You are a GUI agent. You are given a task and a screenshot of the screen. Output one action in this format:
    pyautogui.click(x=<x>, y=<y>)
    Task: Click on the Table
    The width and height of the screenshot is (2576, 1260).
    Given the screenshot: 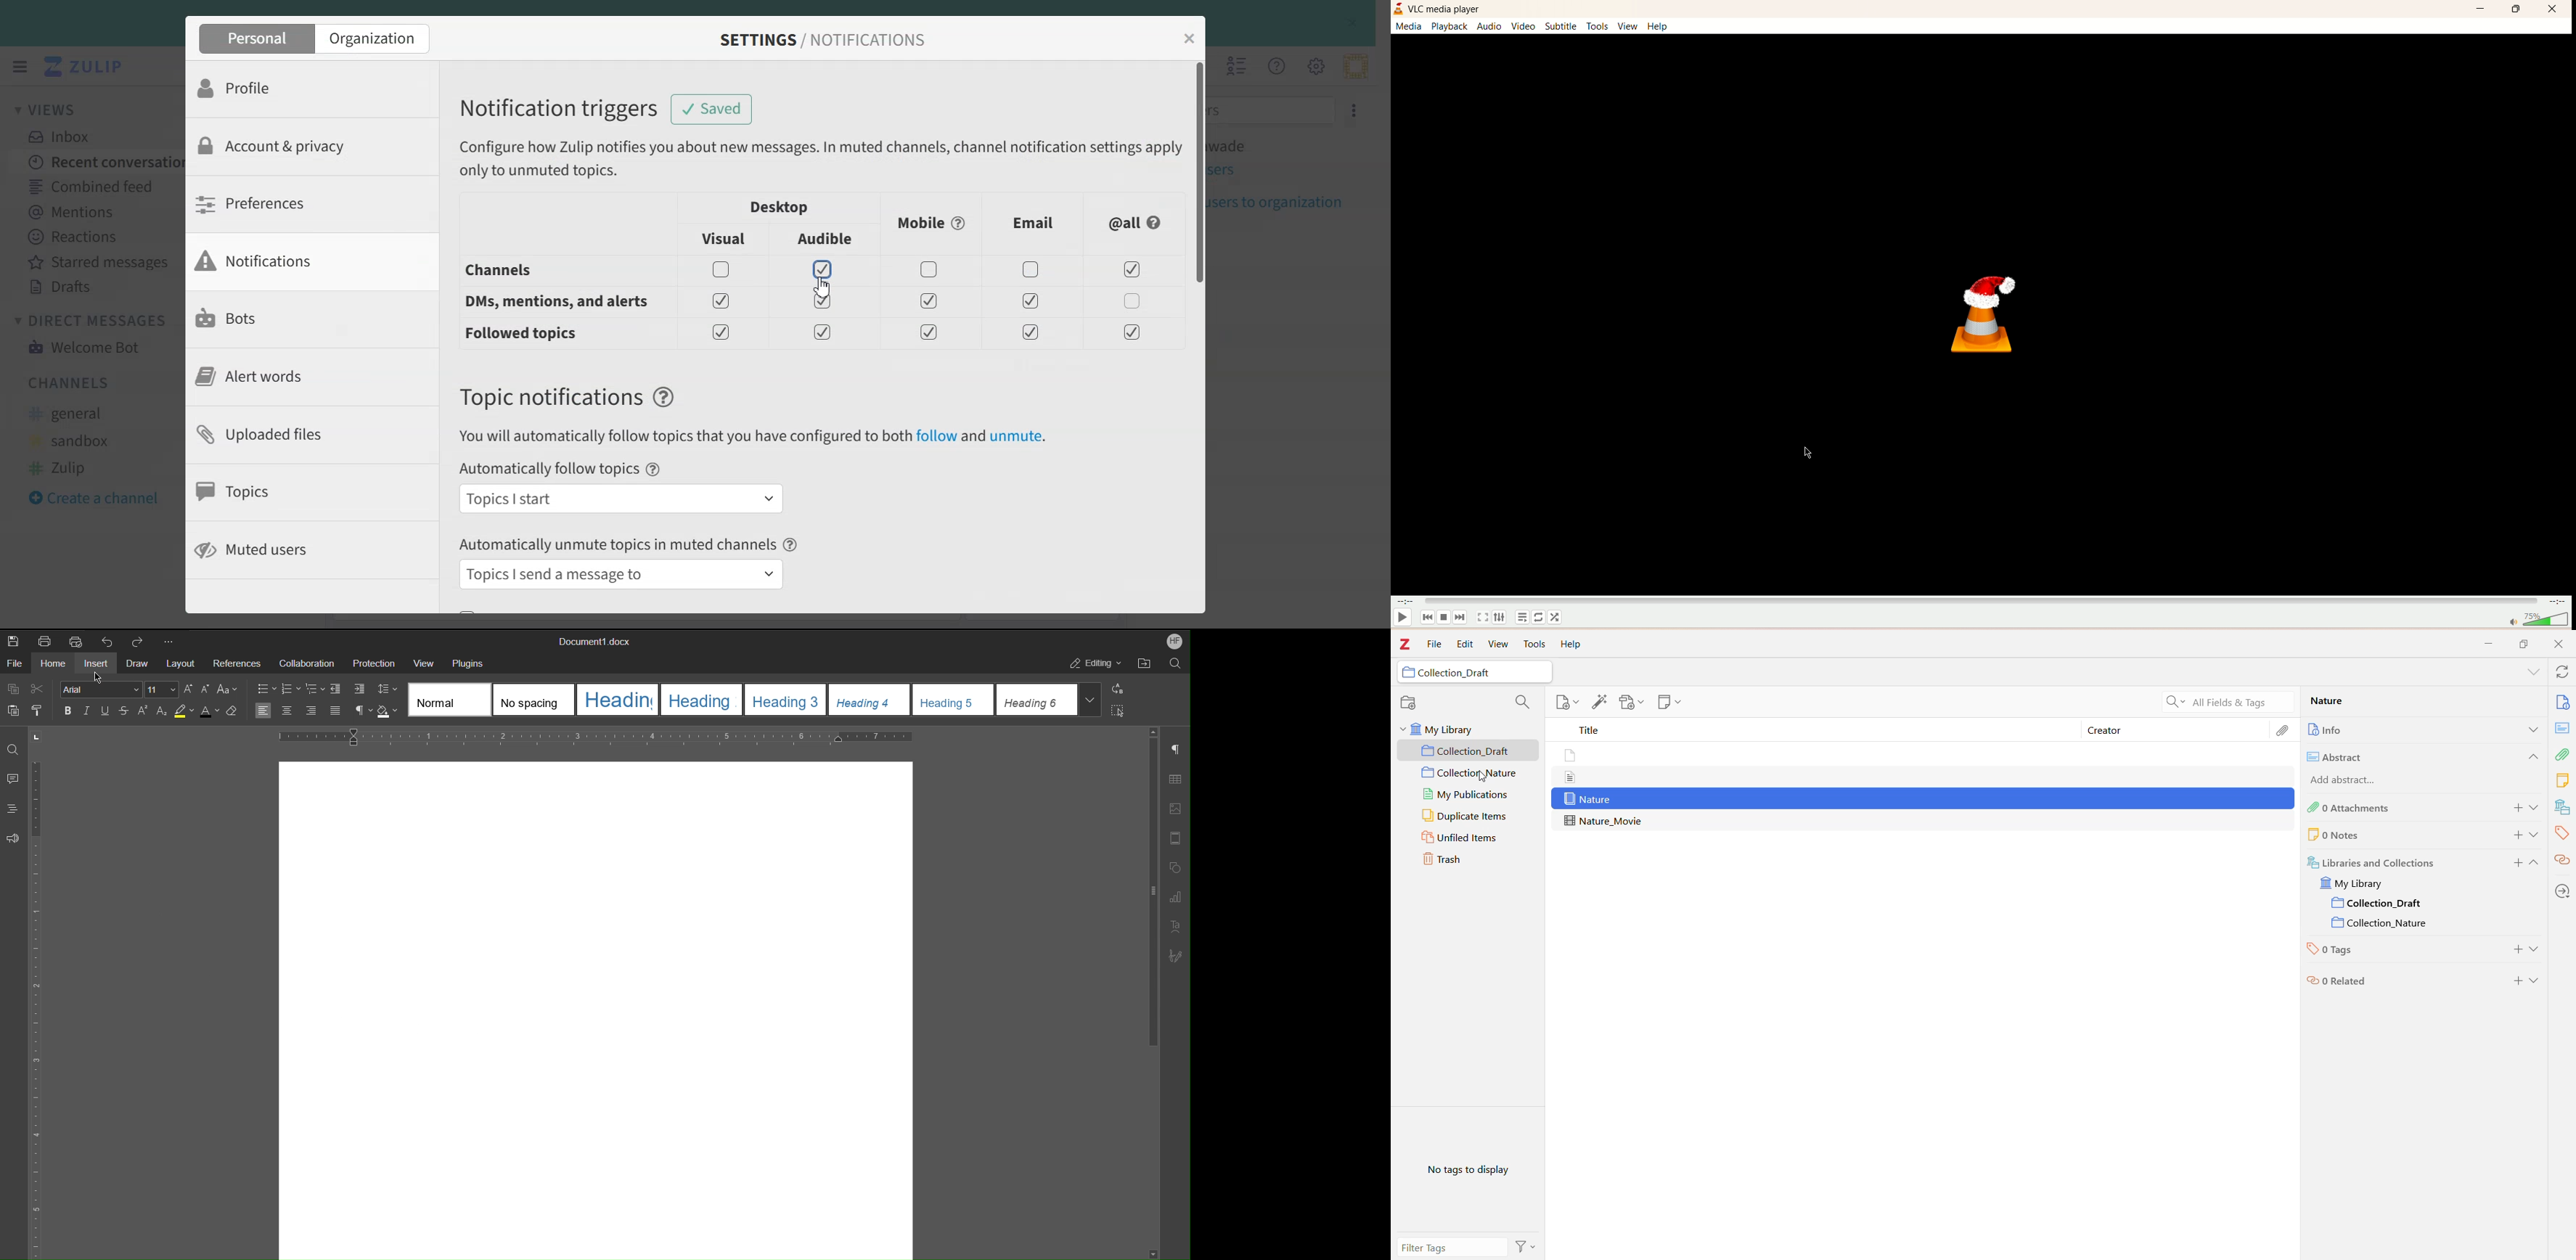 What is the action you would take?
    pyautogui.click(x=1175, y=781)
    